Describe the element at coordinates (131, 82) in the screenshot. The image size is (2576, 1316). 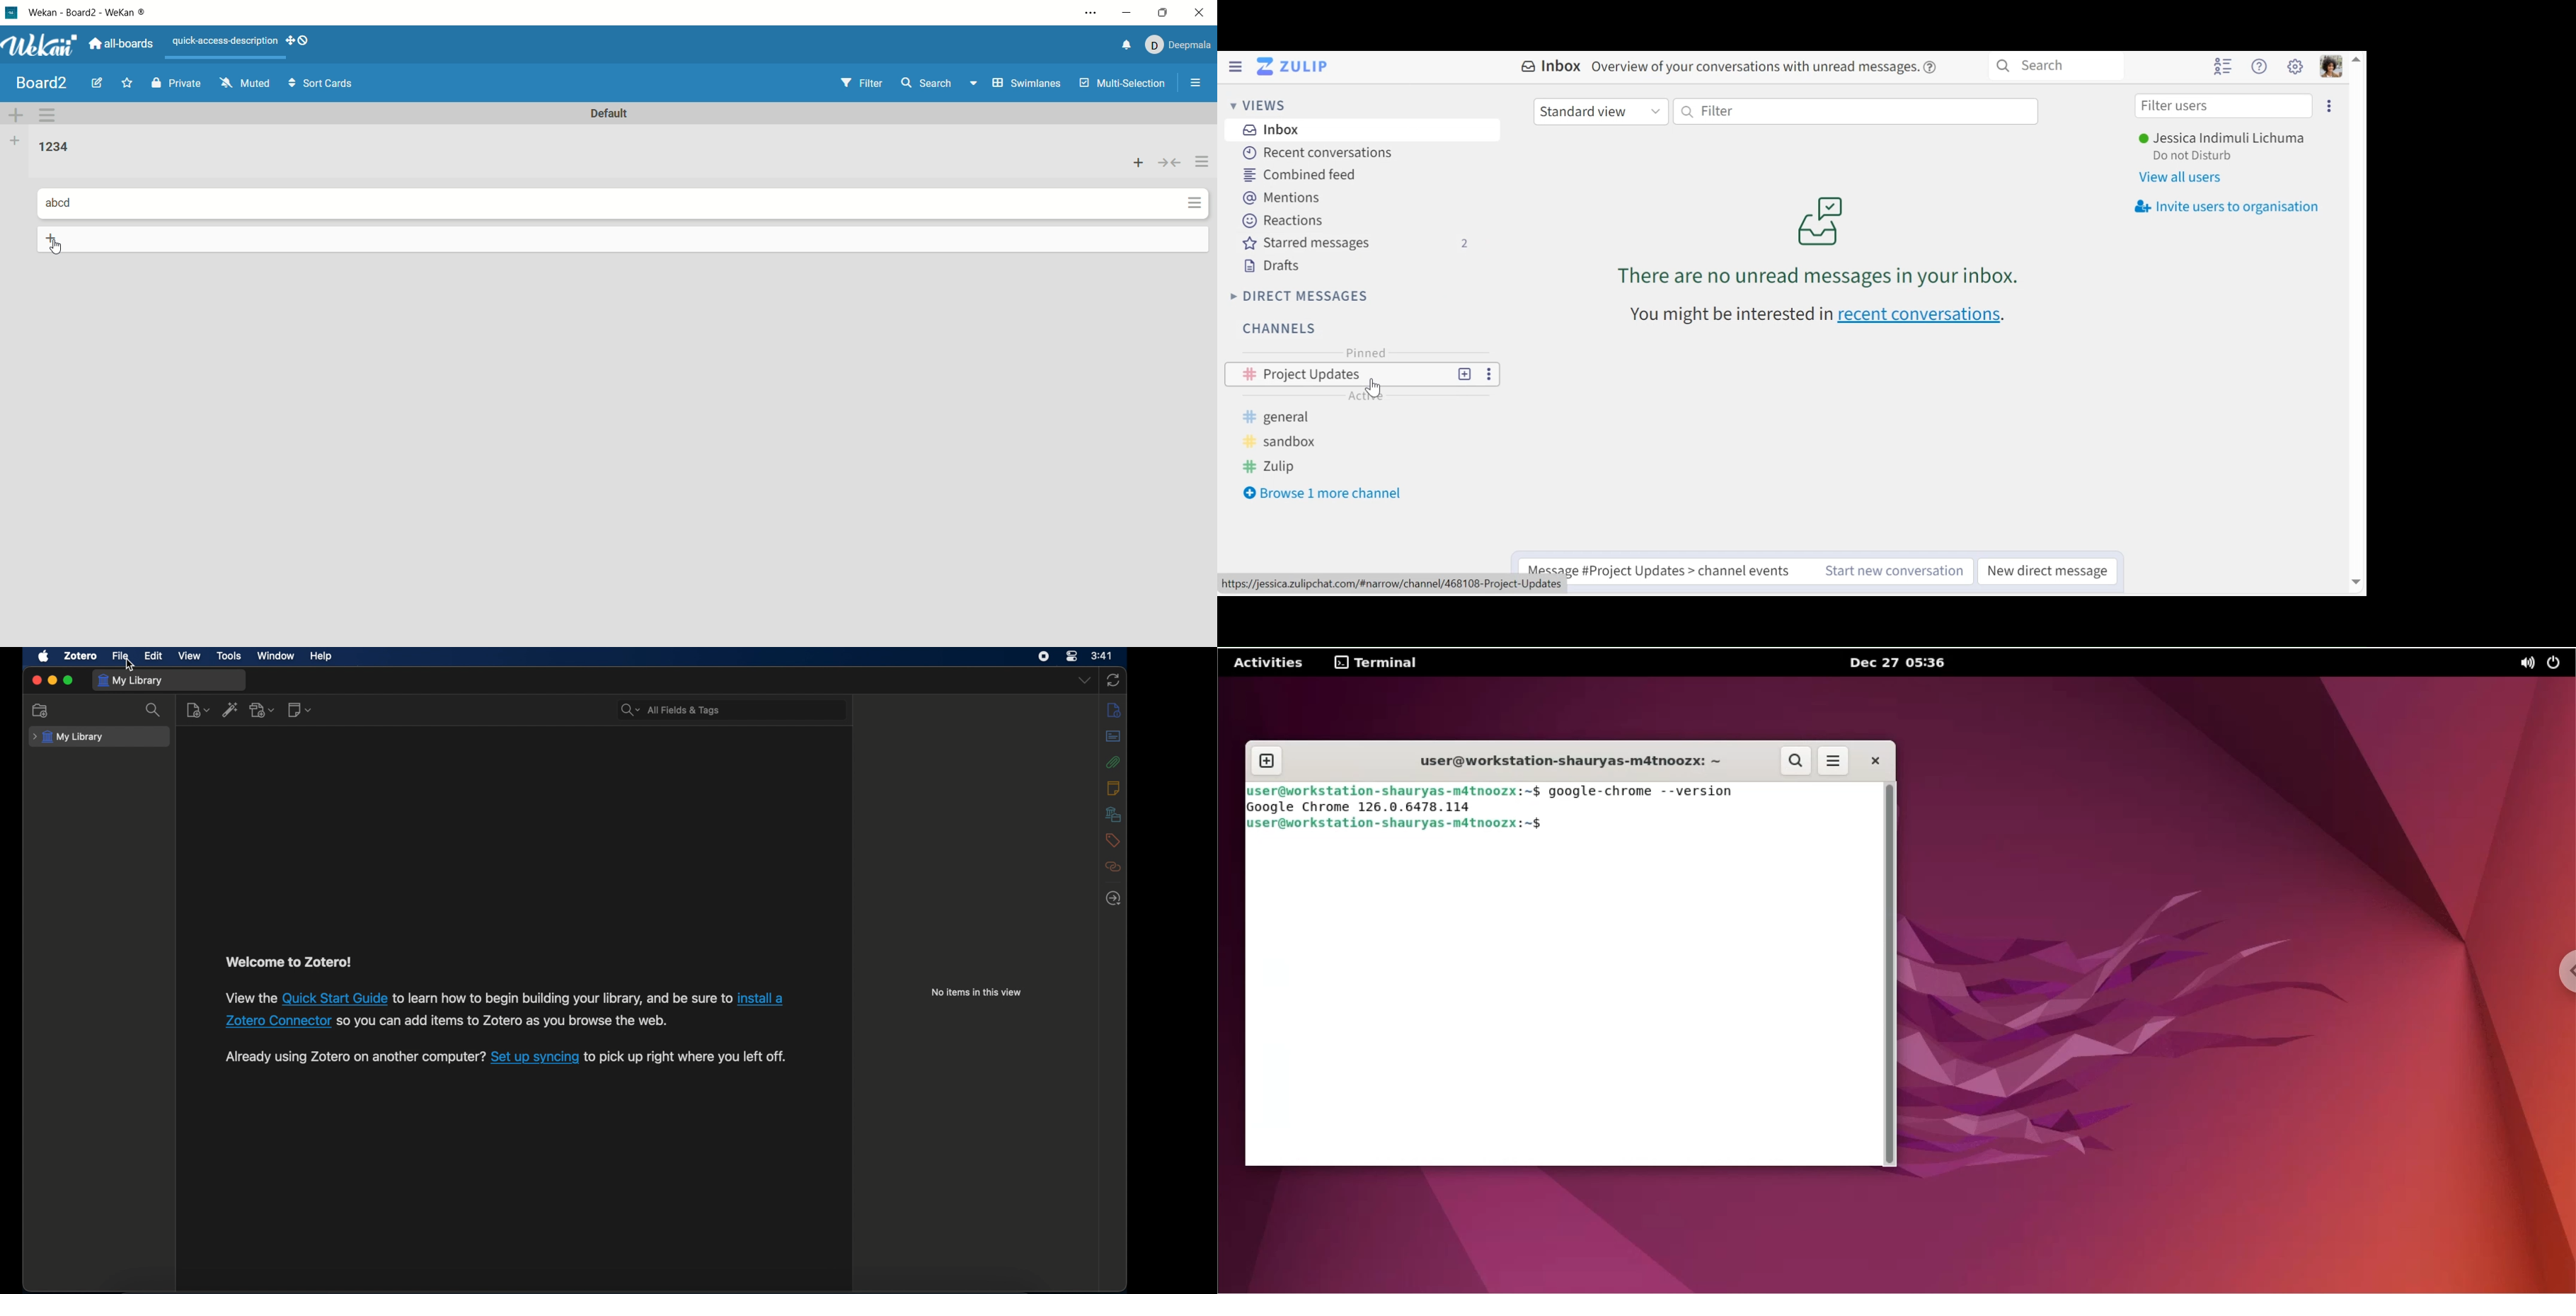
I see `favorite` at that location.